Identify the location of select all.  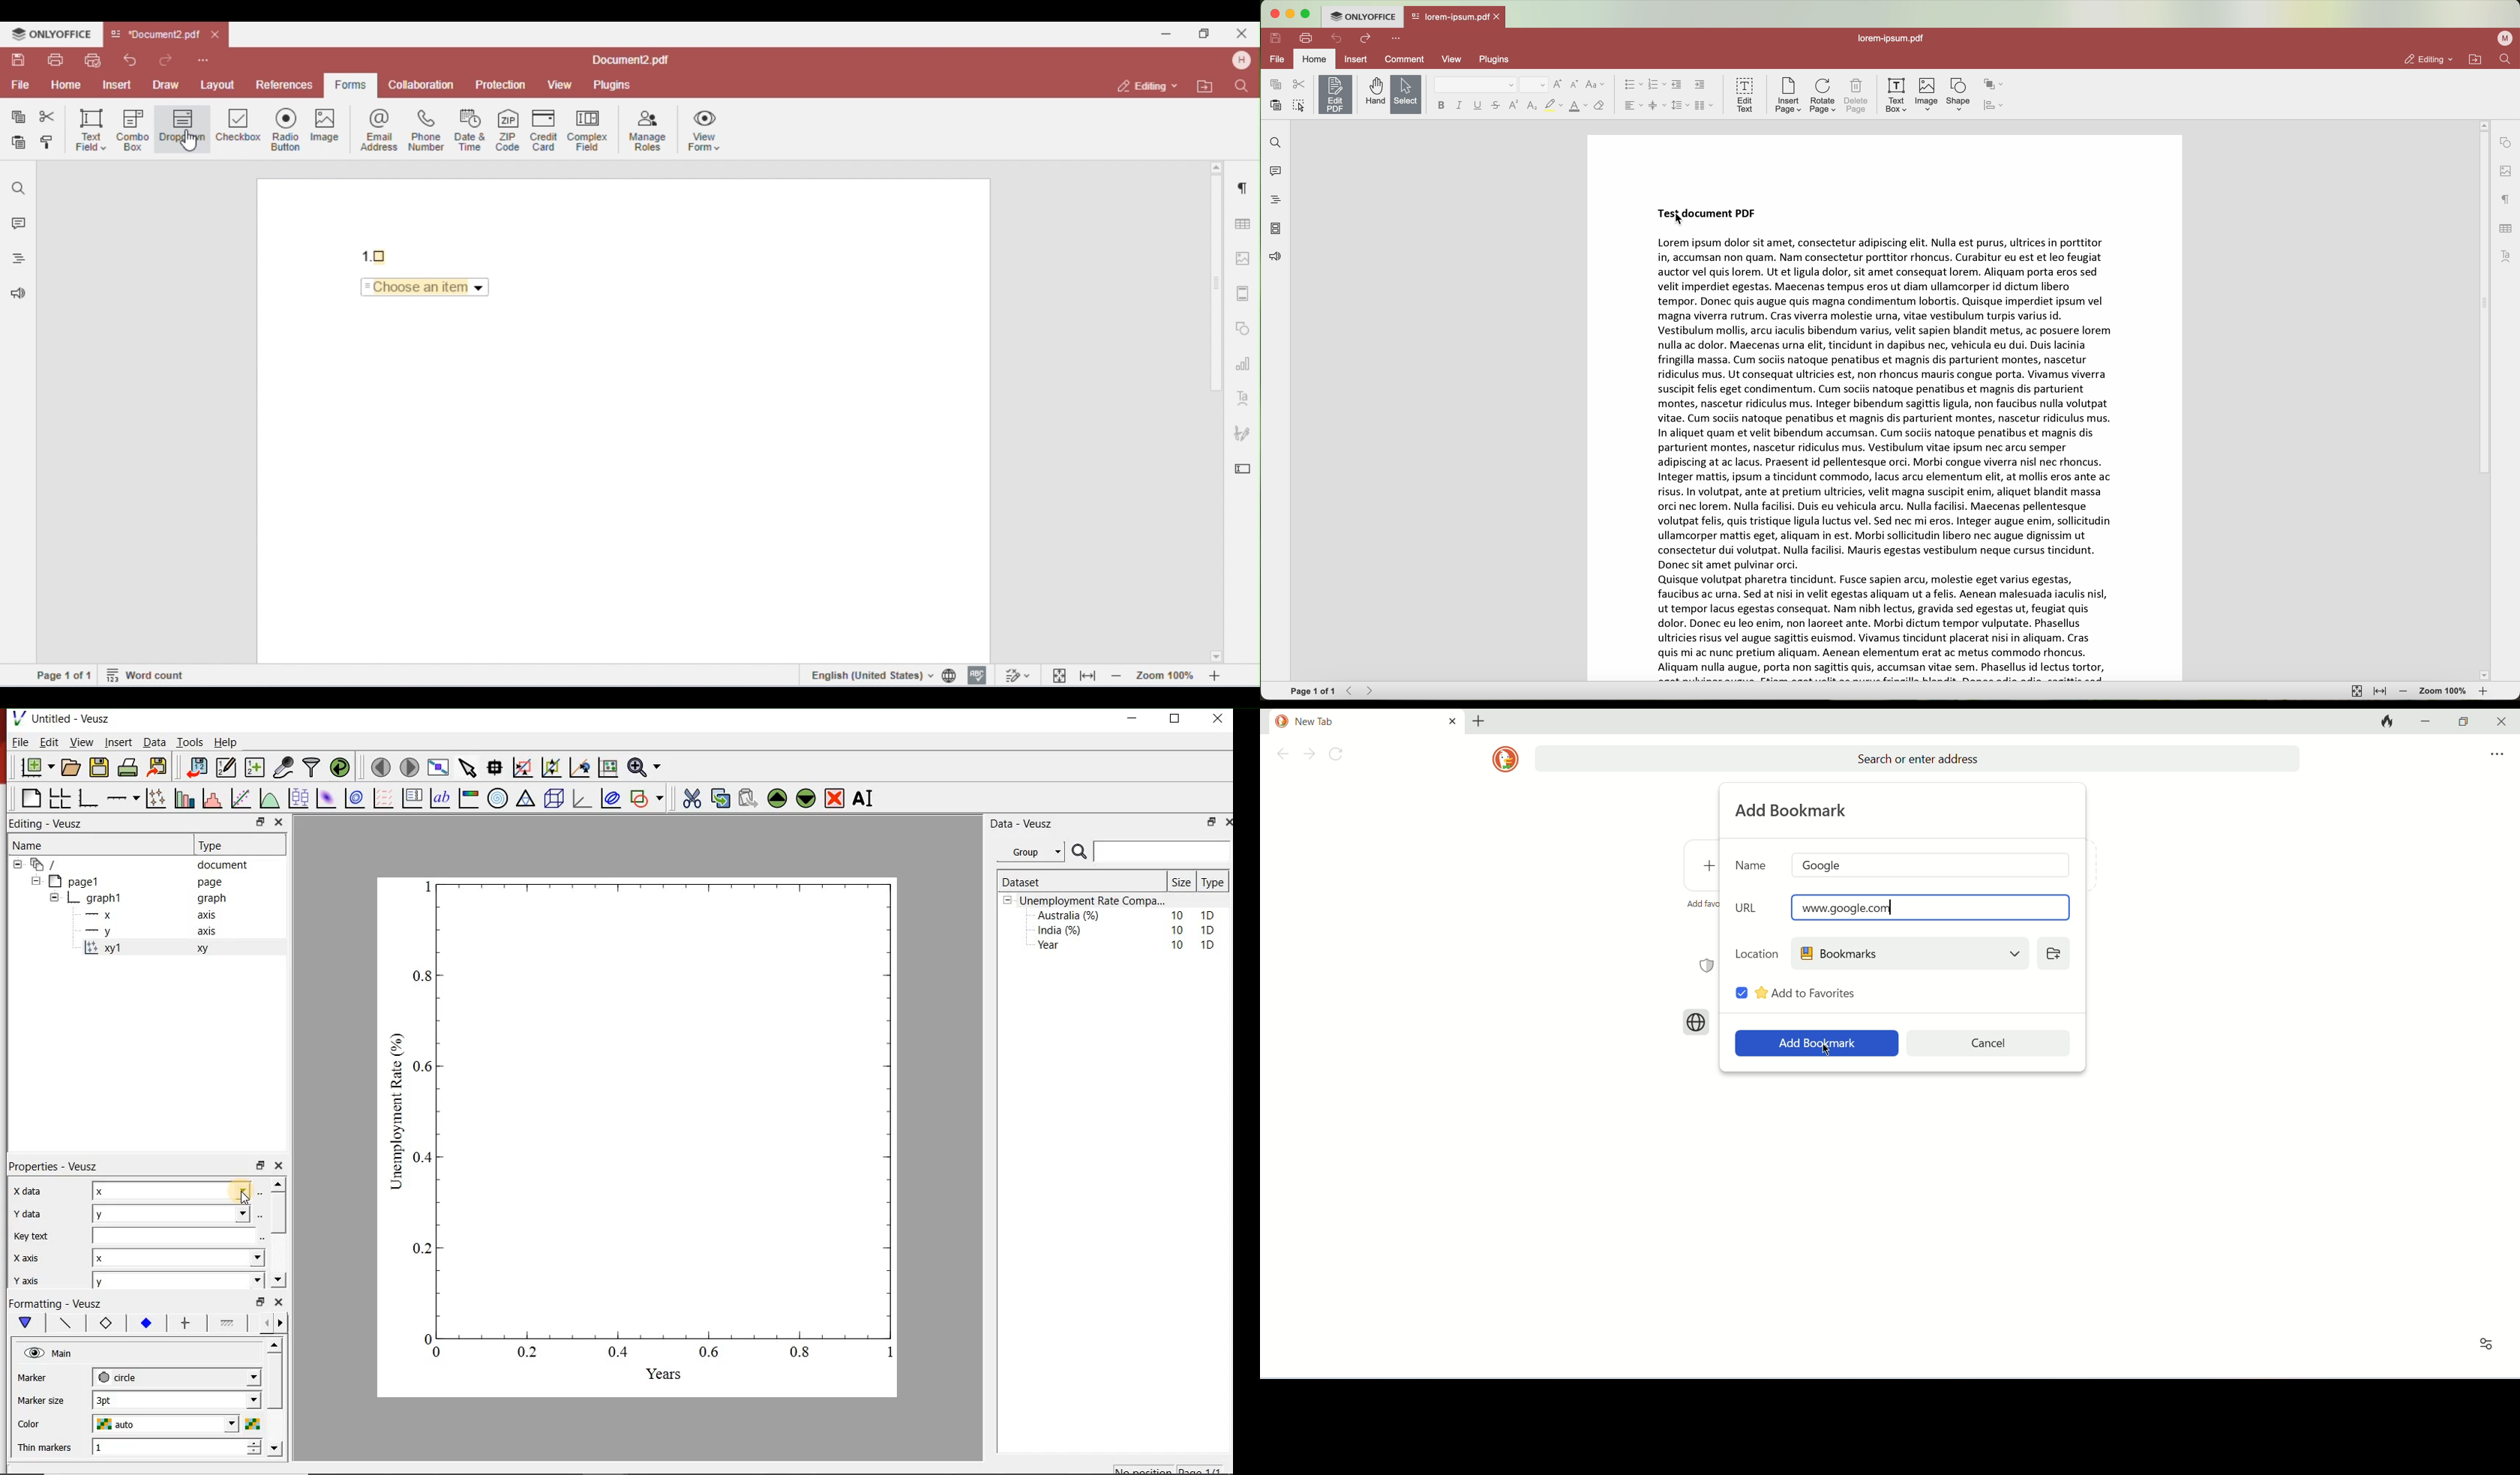
(1299, 105).